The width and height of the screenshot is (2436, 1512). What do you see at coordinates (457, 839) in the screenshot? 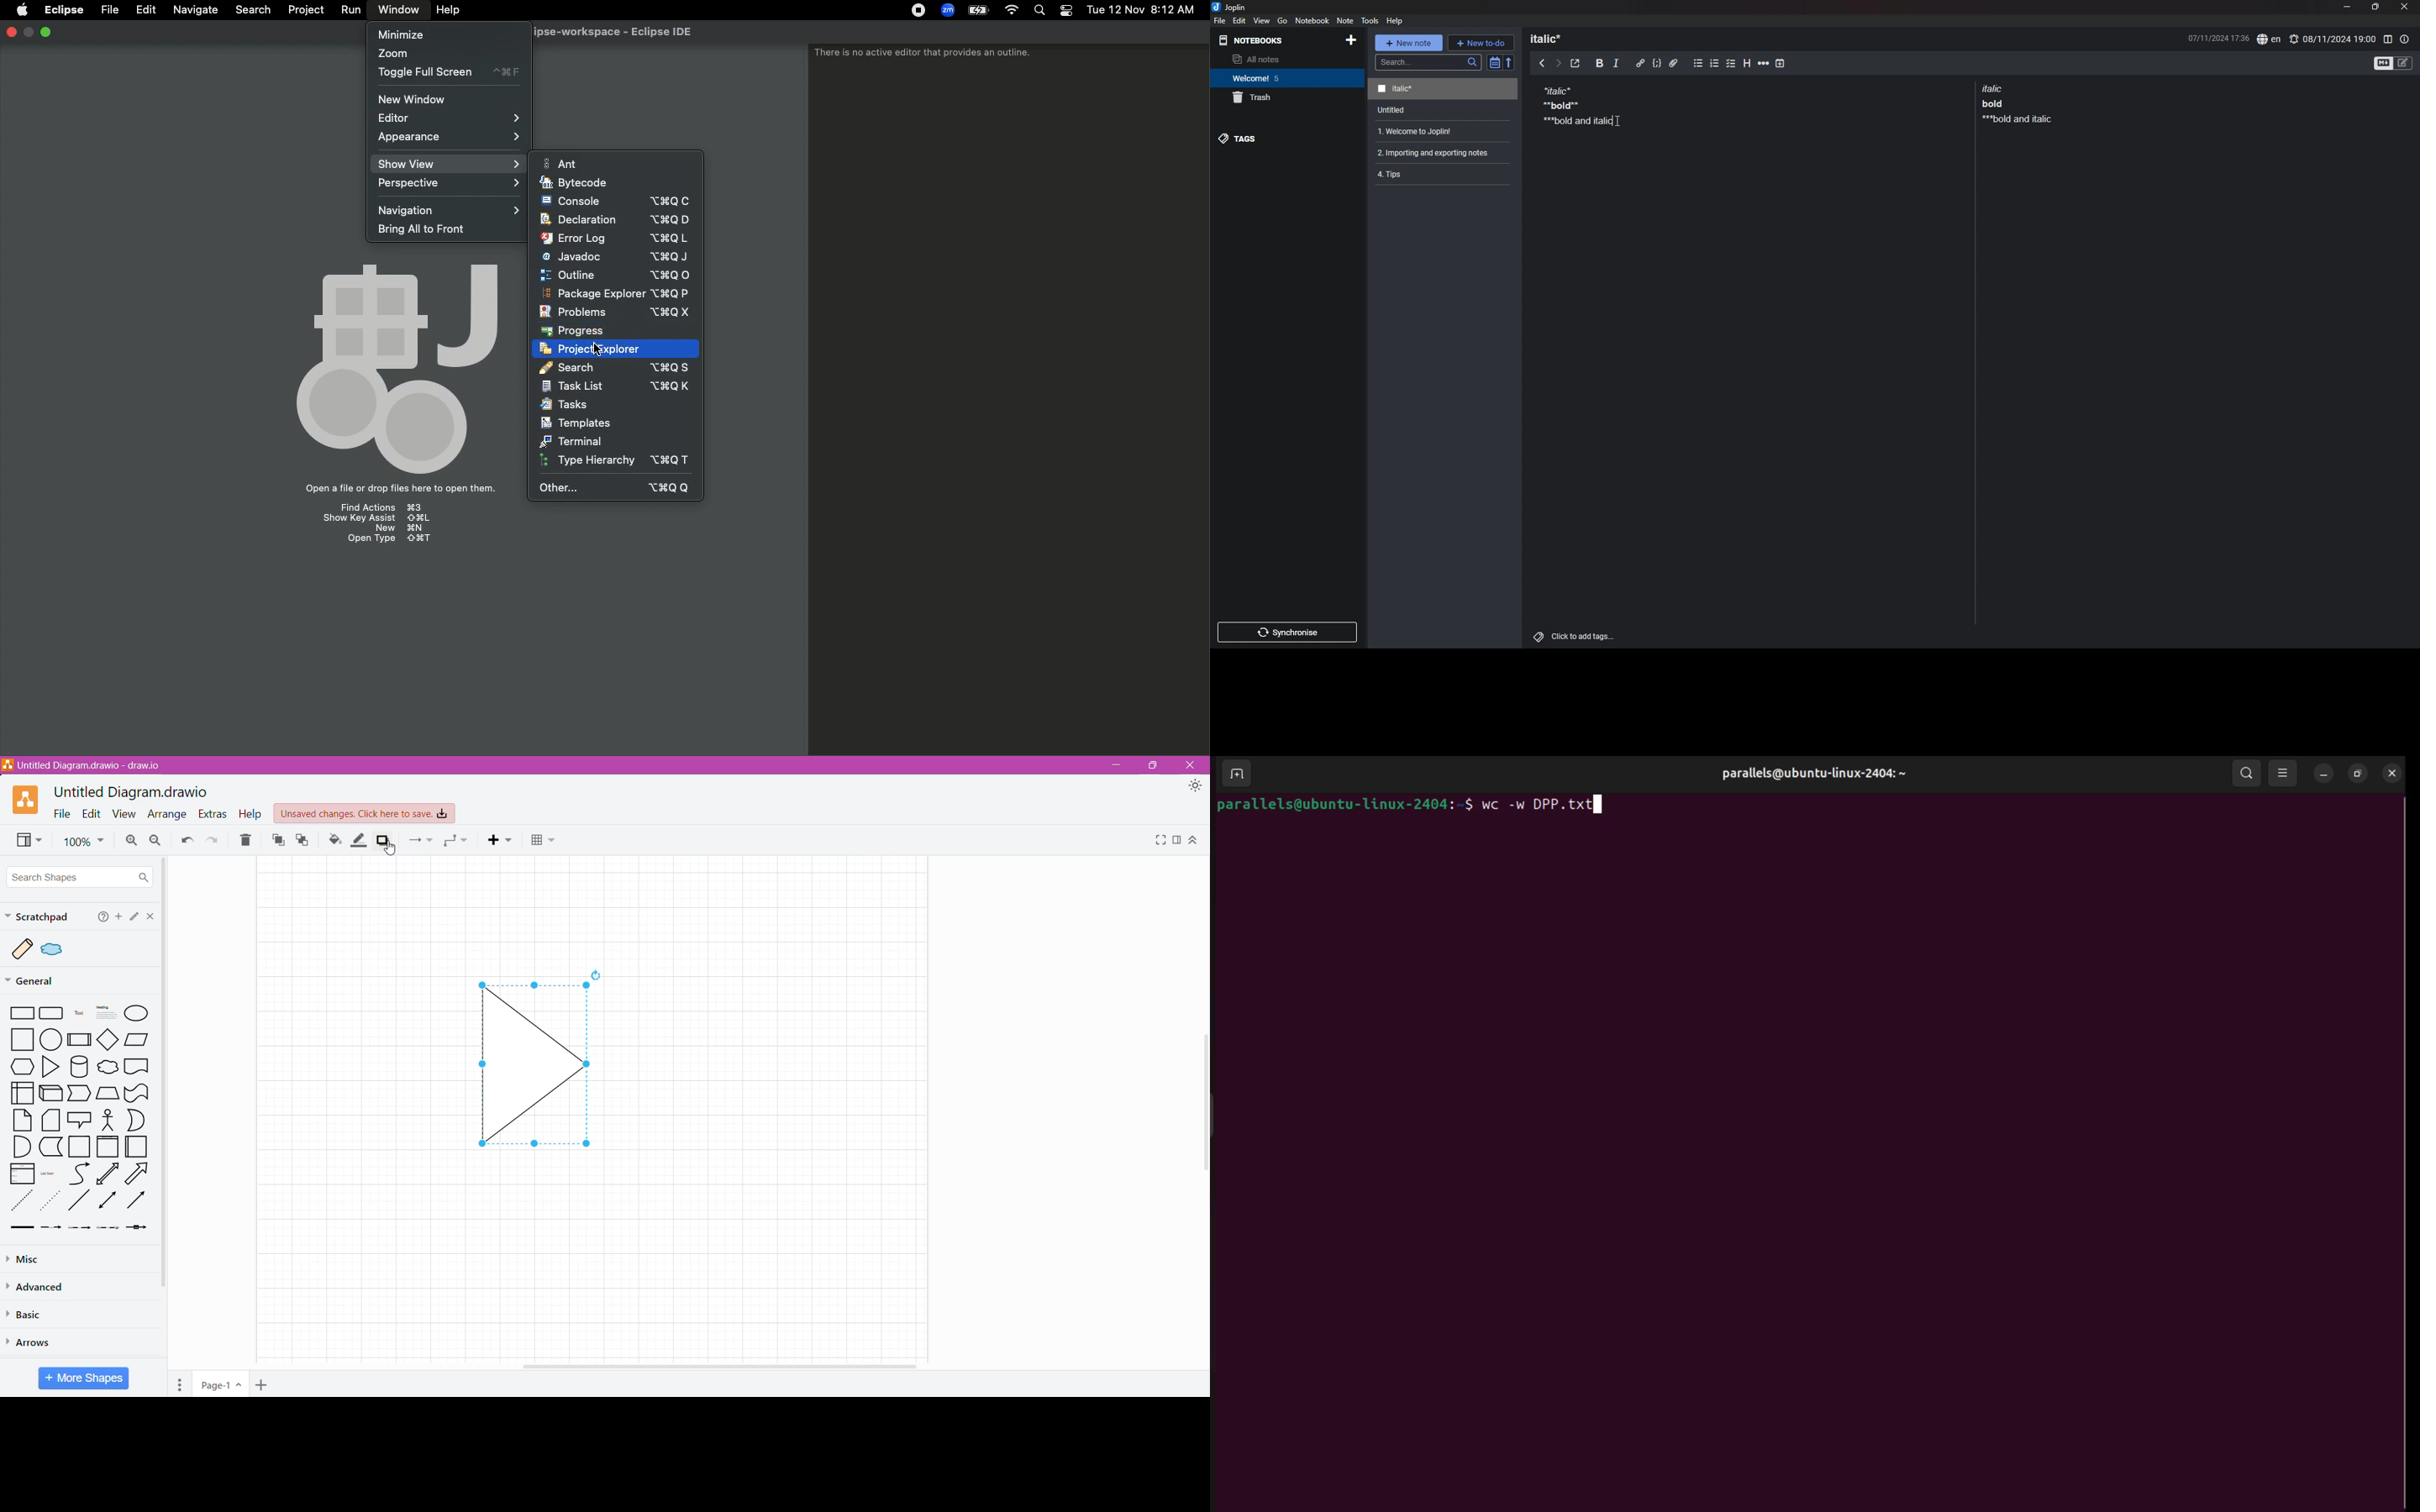
I see `Waypoints` at bounding box center [457, 839].